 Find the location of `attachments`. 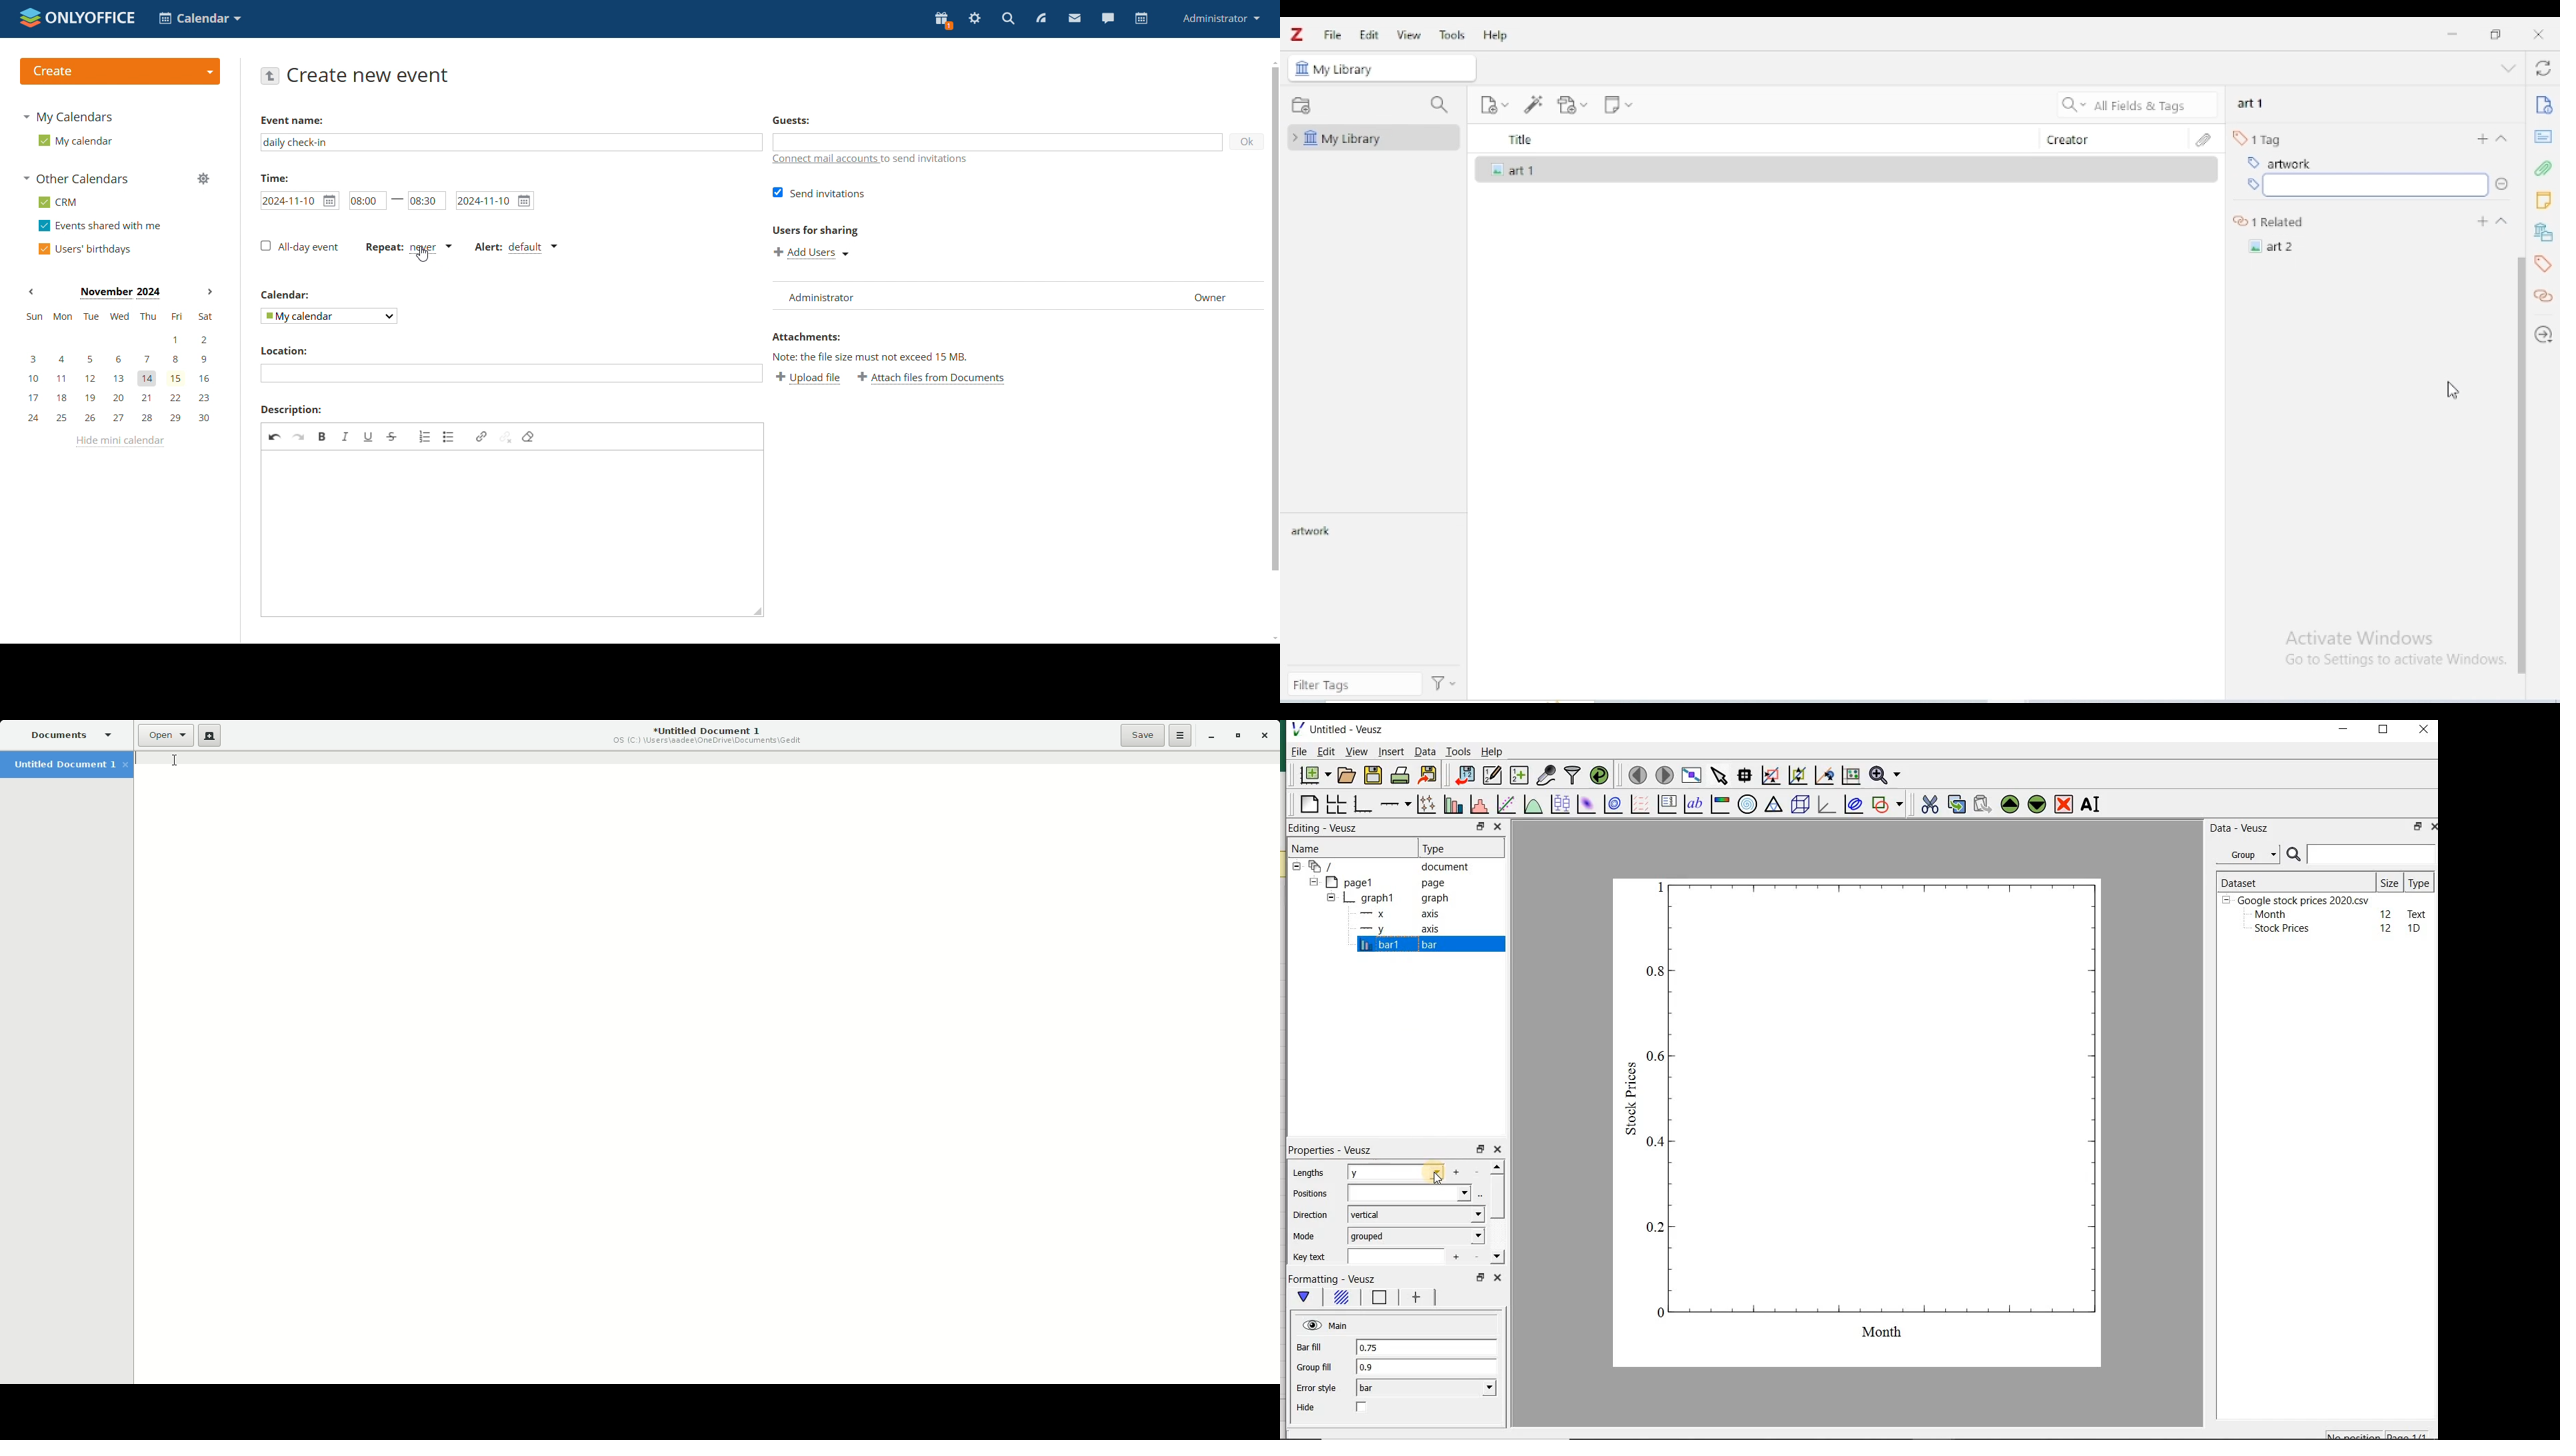

attachments is located at coordinates (2205, 139).